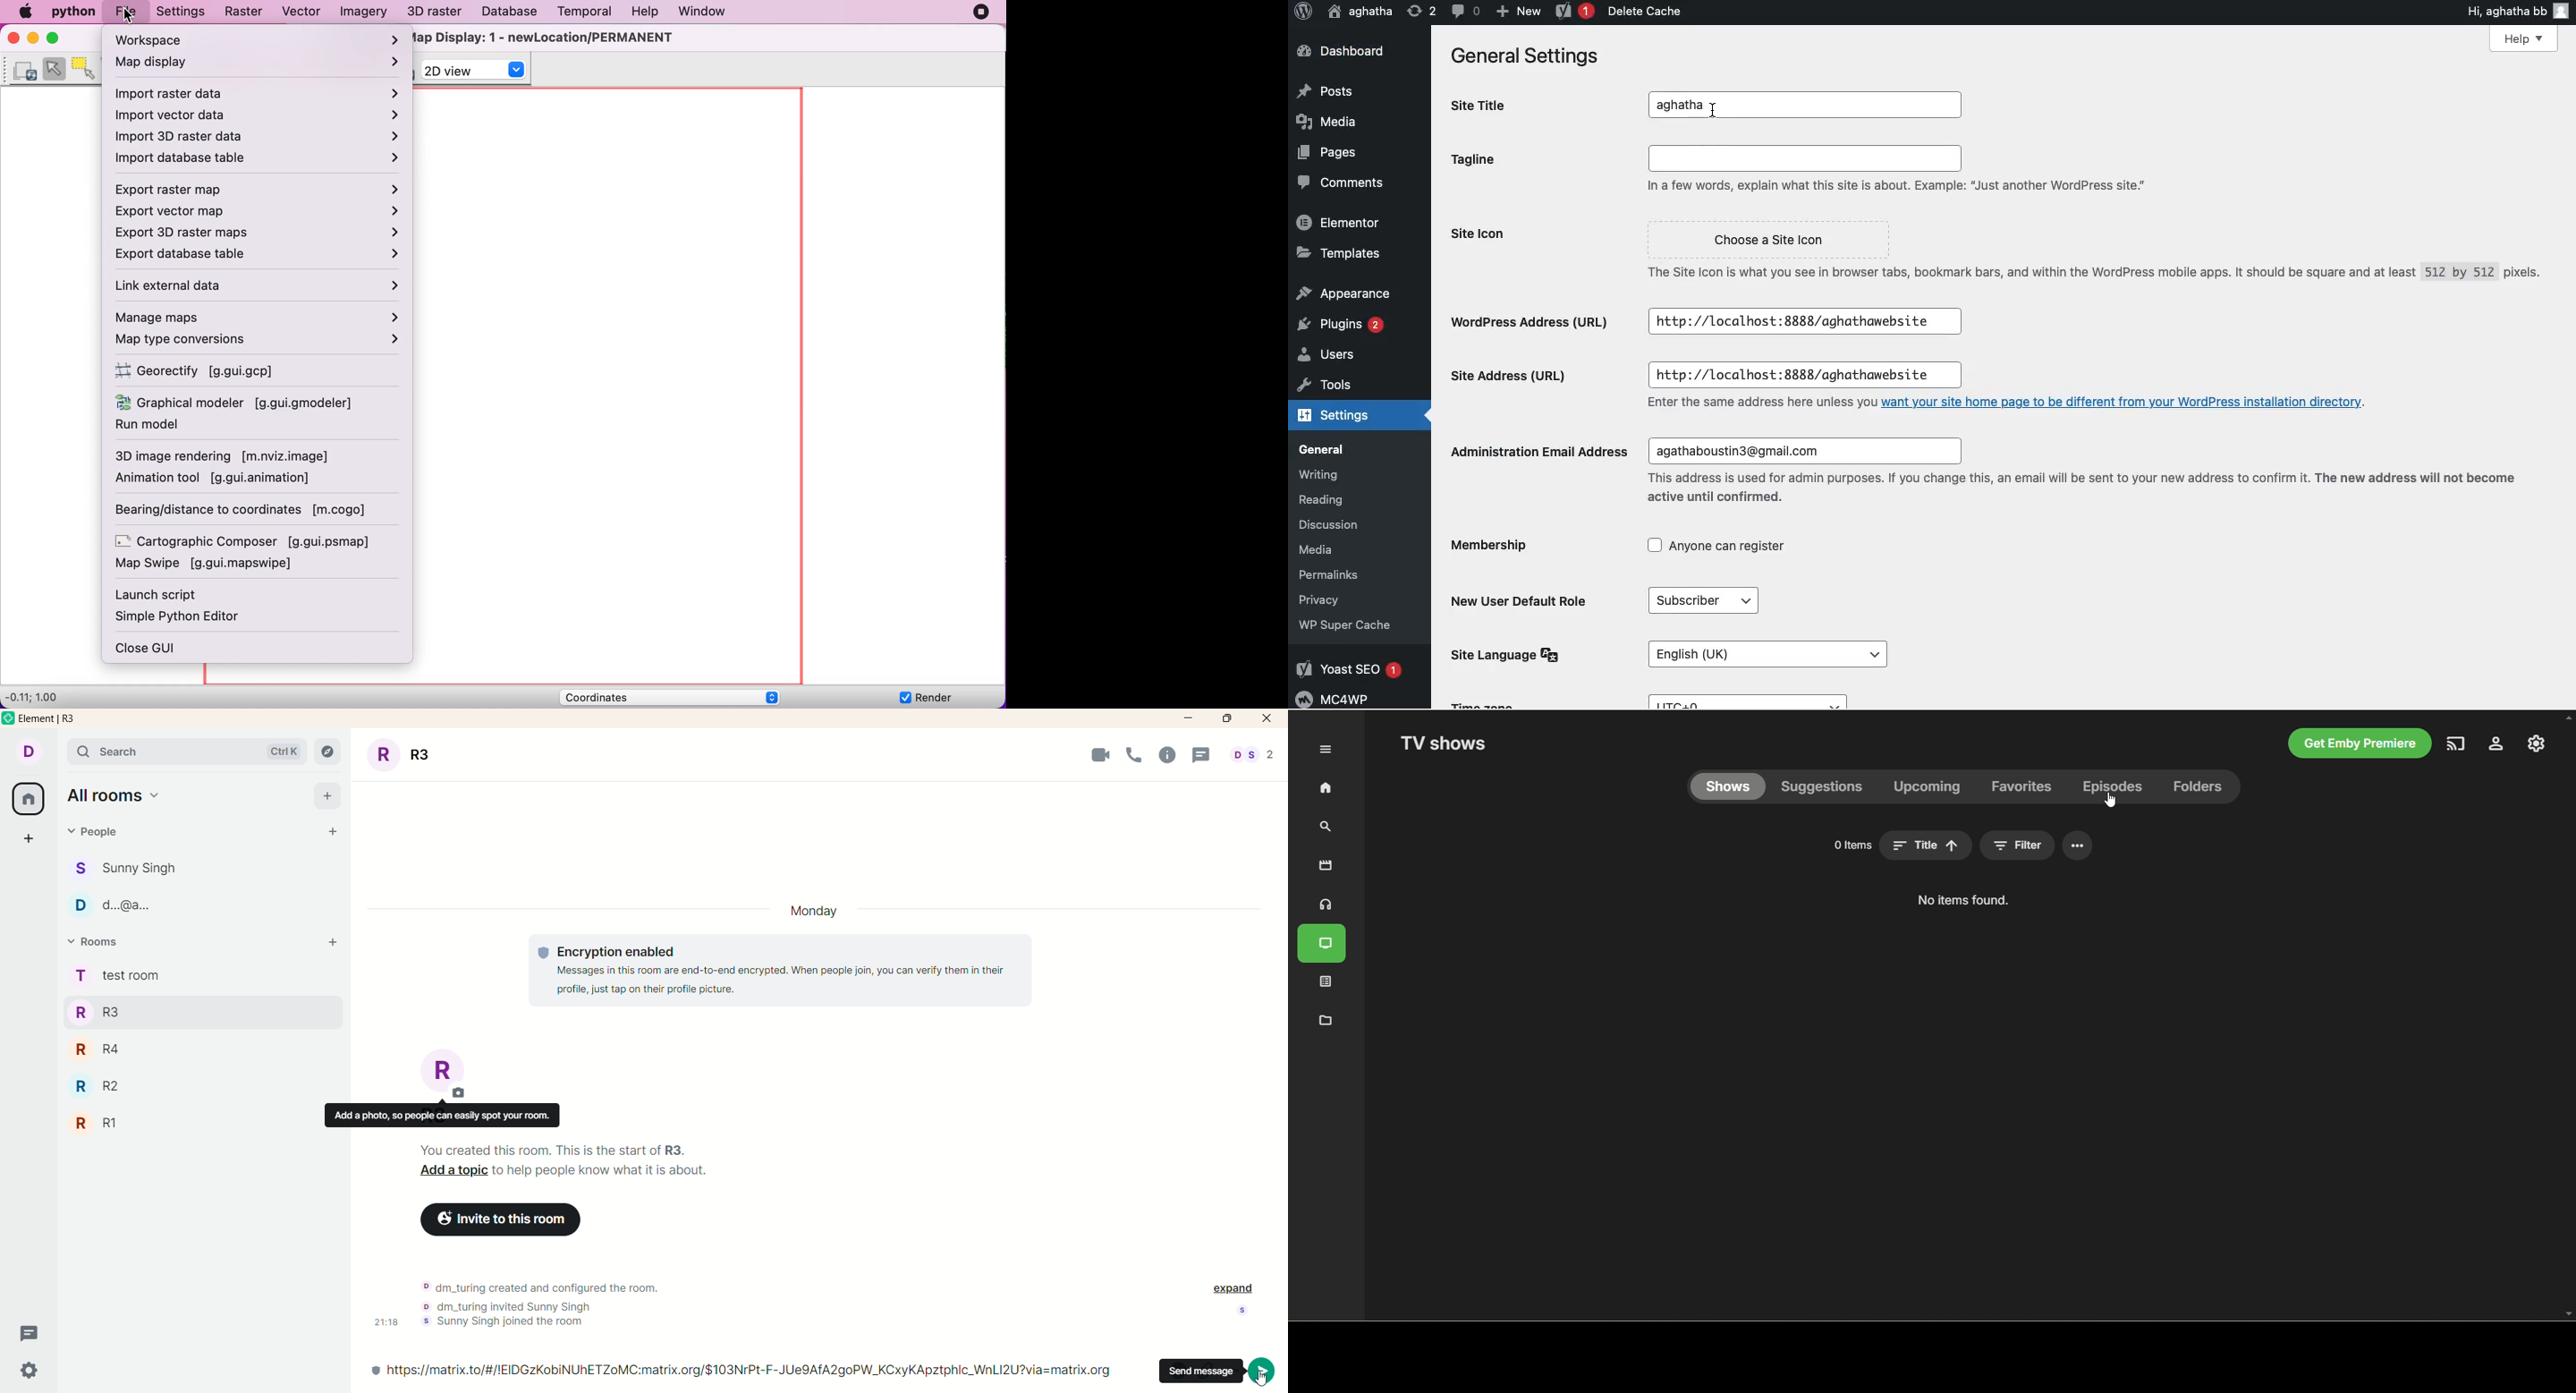 Image resolution: width=2576 pixels, height=1400 pixels. Describe the element at coordinates (1513, 378) in the screenshot. I see `Site address url` at that location.